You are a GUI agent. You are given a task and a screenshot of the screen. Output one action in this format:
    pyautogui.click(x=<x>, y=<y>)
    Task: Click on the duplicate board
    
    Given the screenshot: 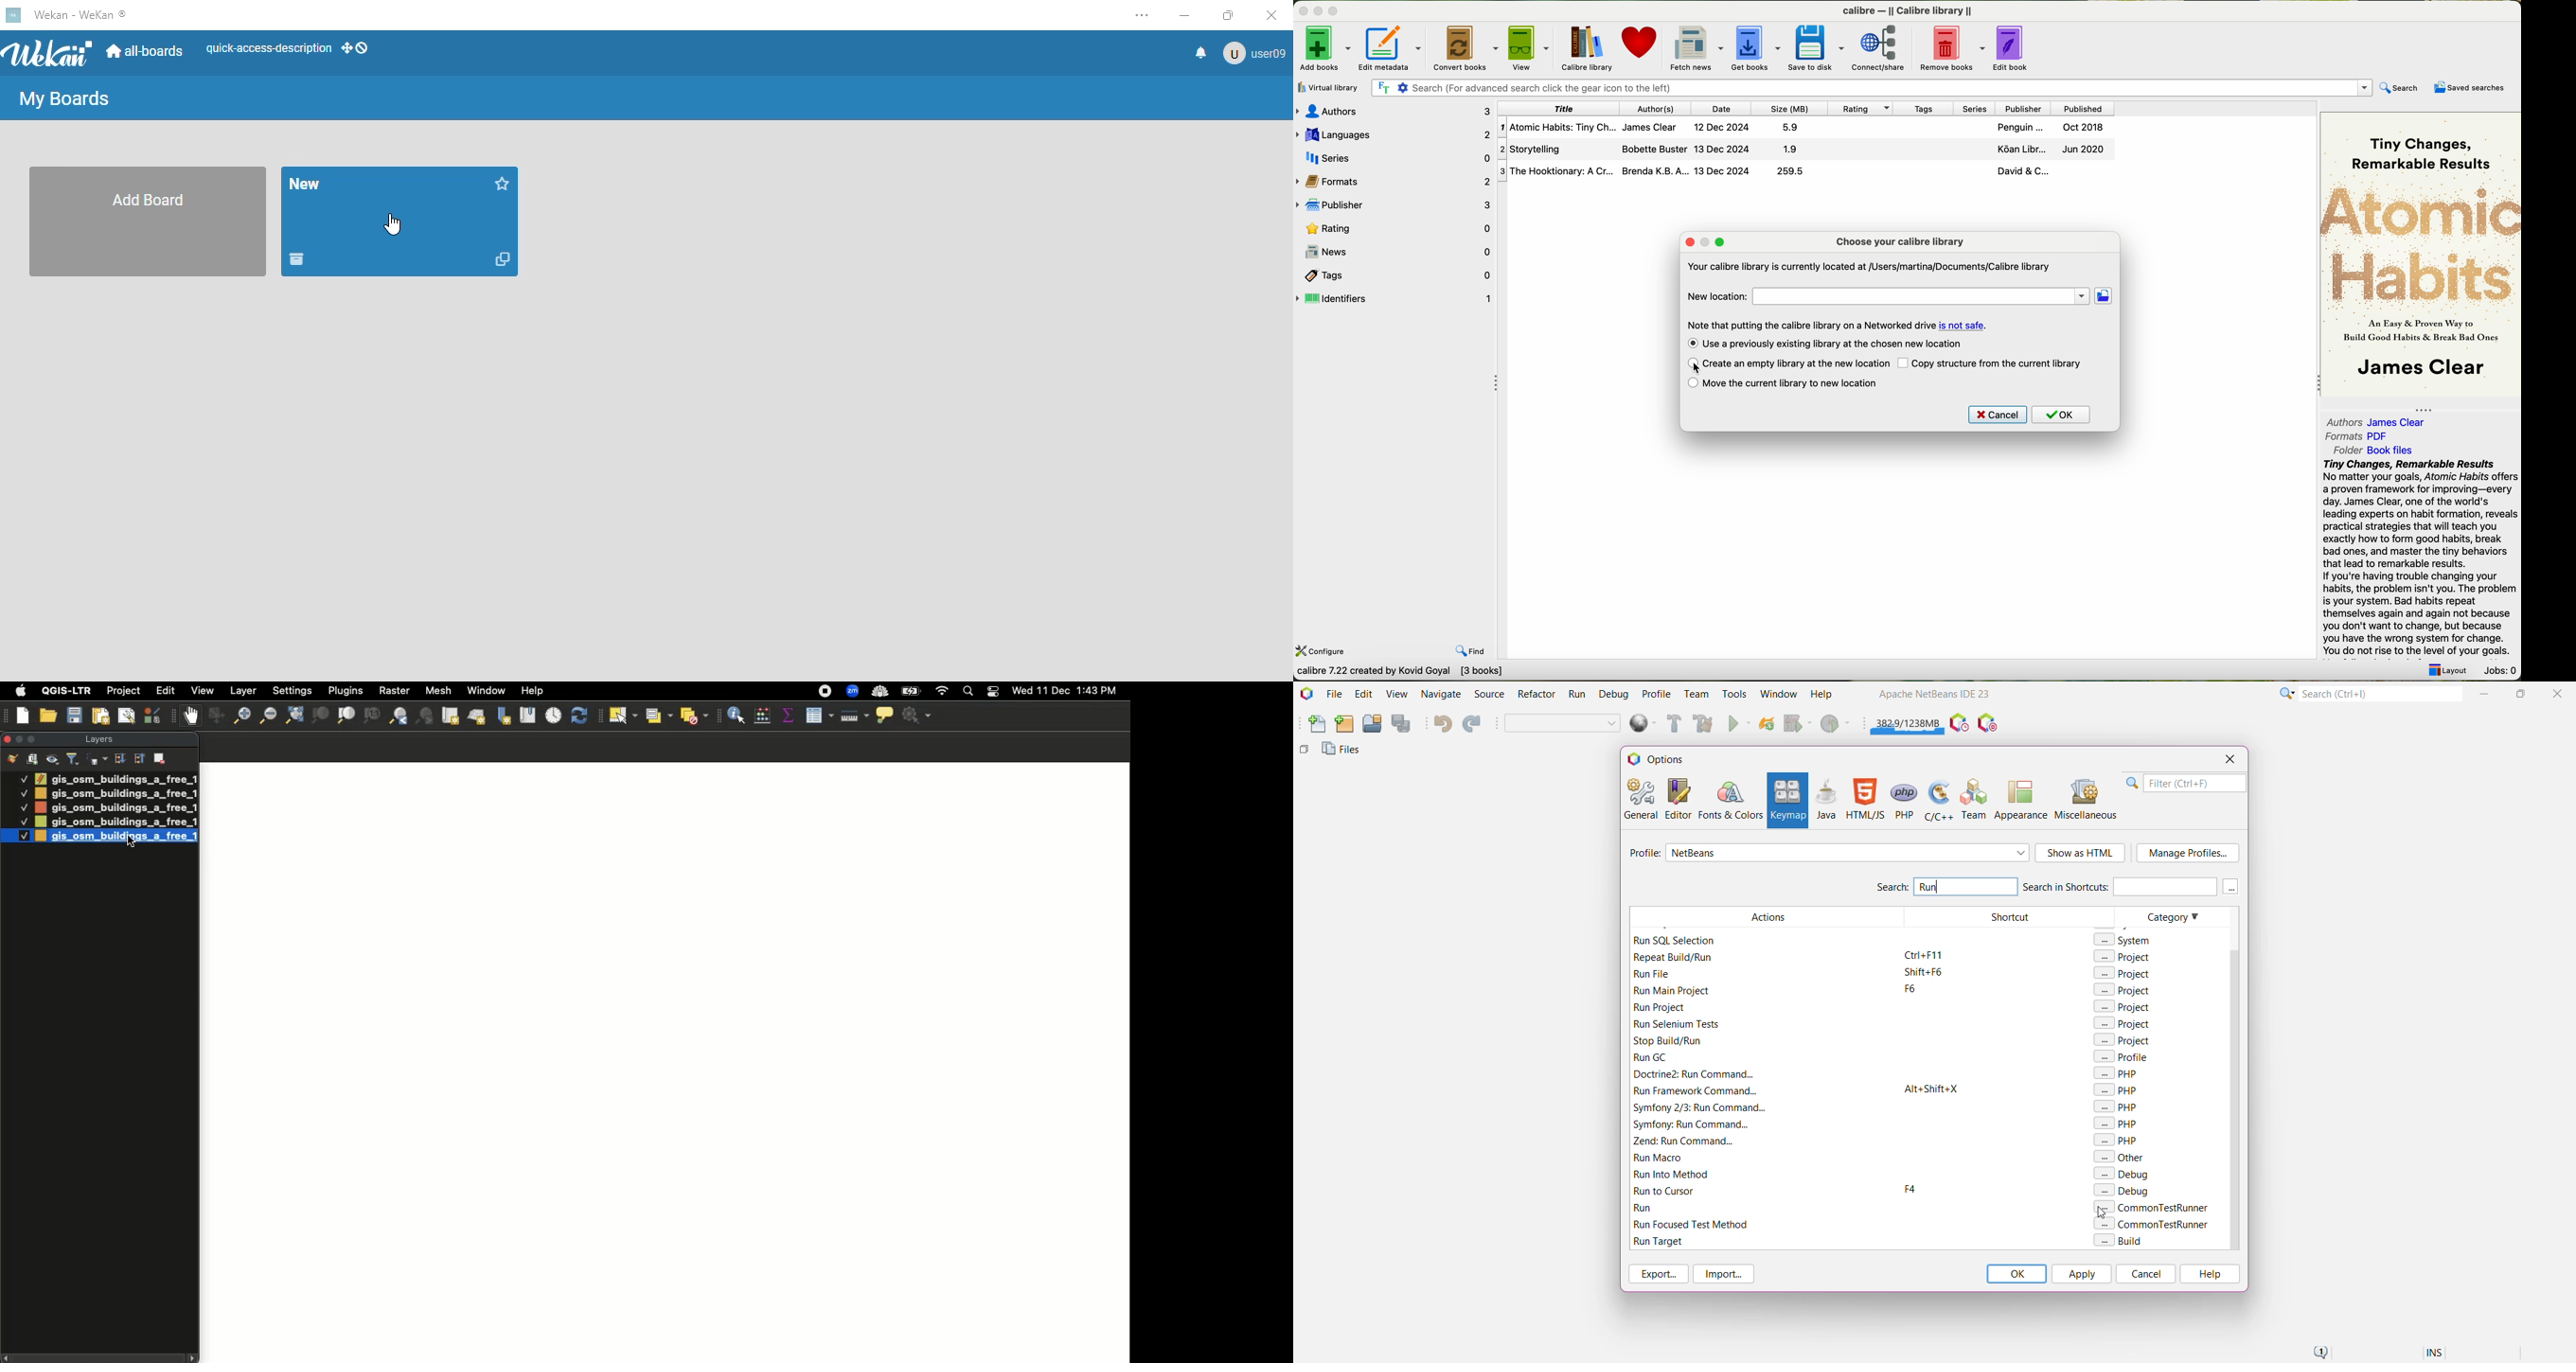 What is the action you would take?
    pyautogui.click(x=503, y=259)
    